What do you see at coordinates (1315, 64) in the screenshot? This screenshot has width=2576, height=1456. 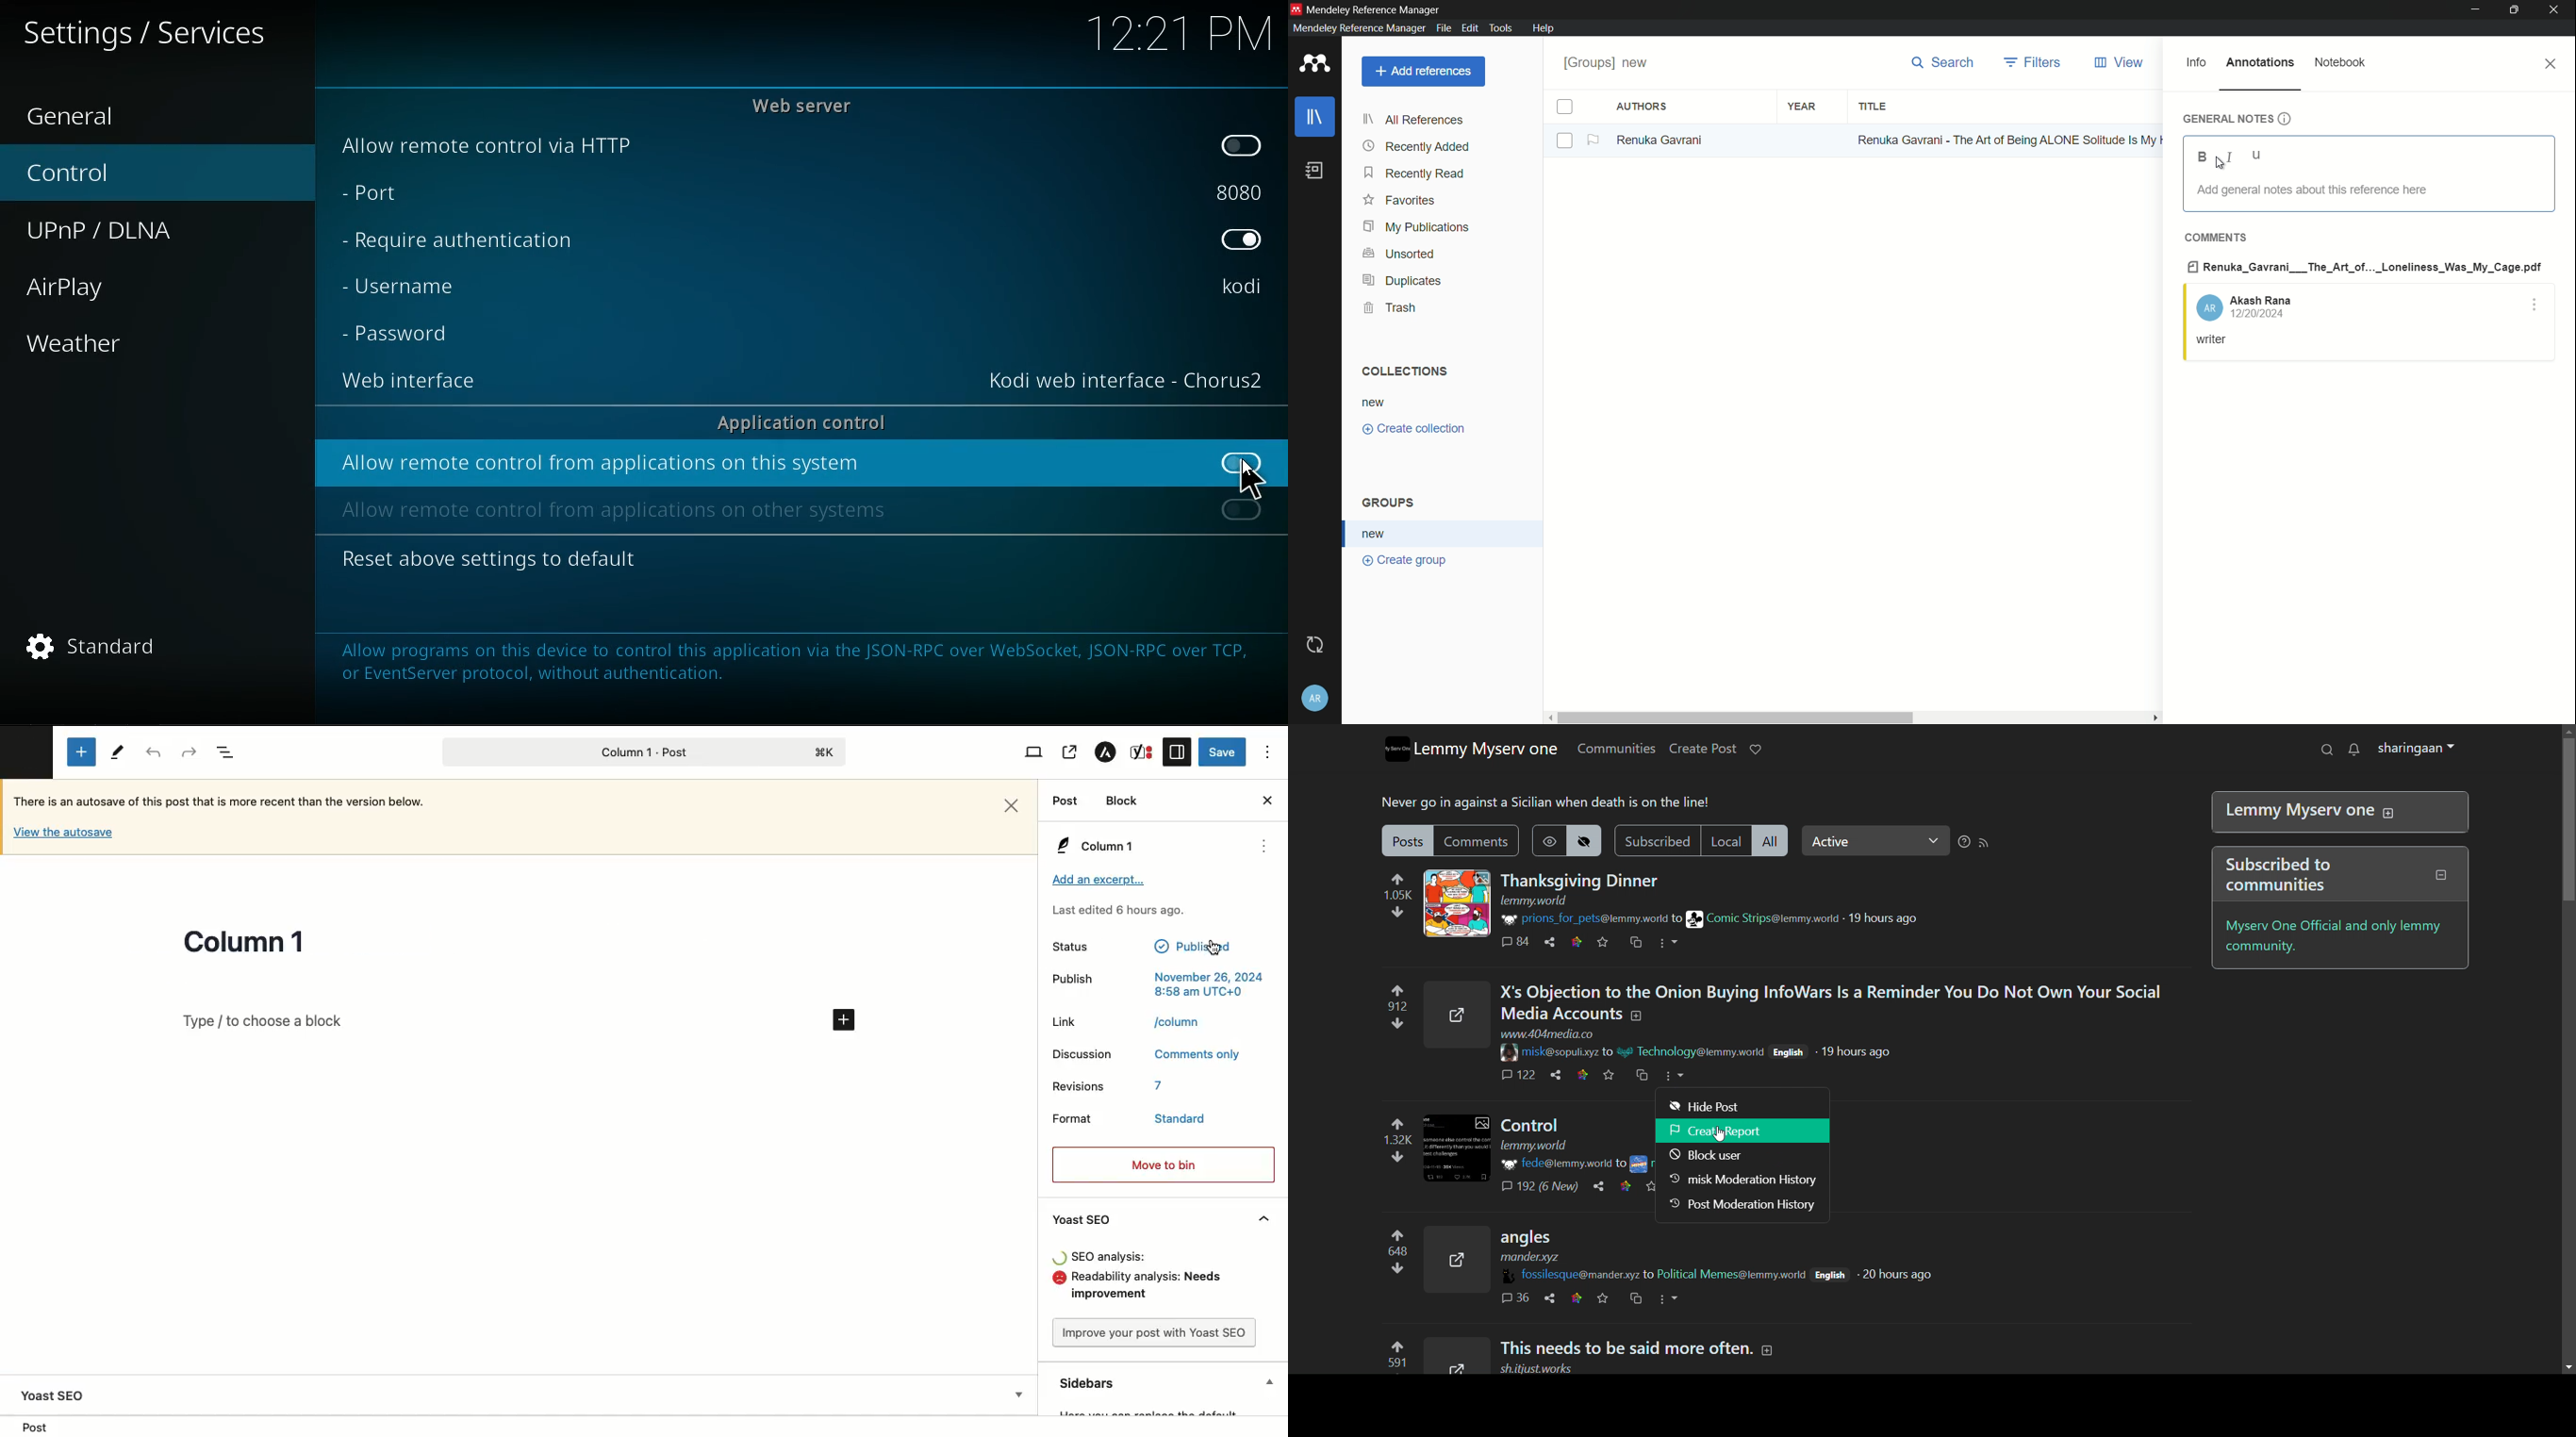 I see `app icon` at bounding box center [1315, 64].